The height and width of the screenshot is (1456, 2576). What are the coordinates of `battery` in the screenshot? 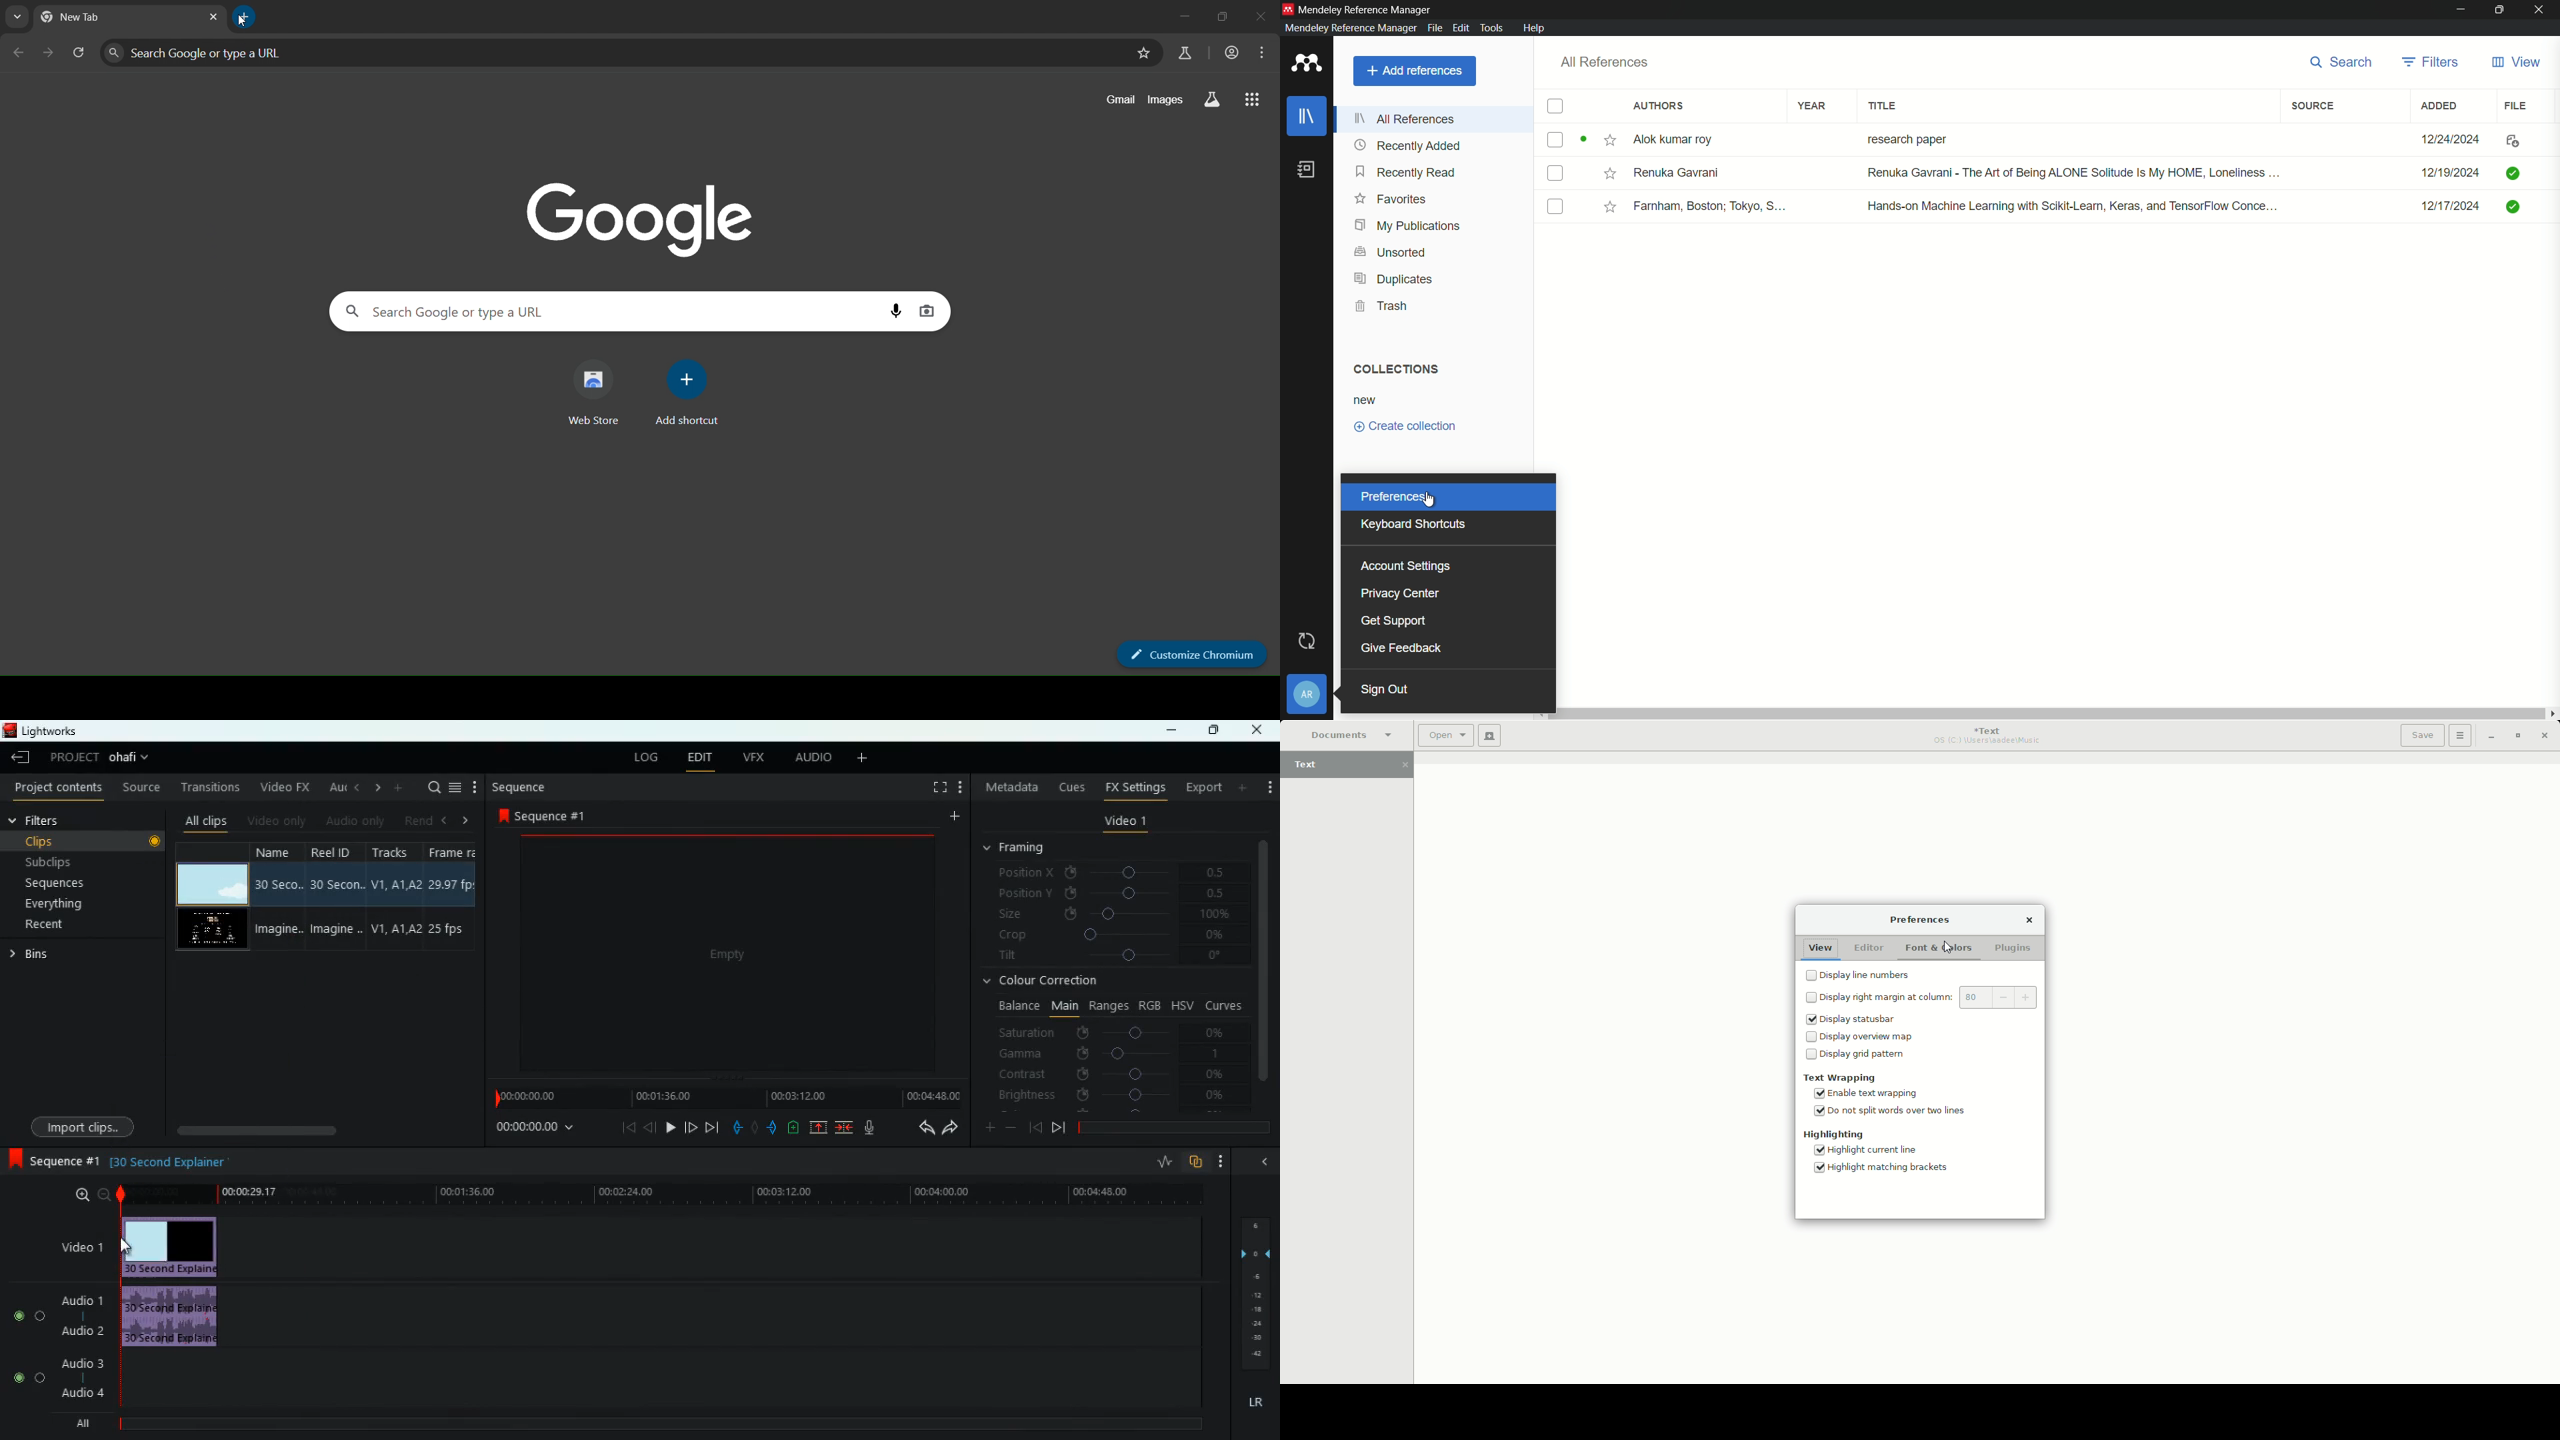 It's located at (793, 1129).